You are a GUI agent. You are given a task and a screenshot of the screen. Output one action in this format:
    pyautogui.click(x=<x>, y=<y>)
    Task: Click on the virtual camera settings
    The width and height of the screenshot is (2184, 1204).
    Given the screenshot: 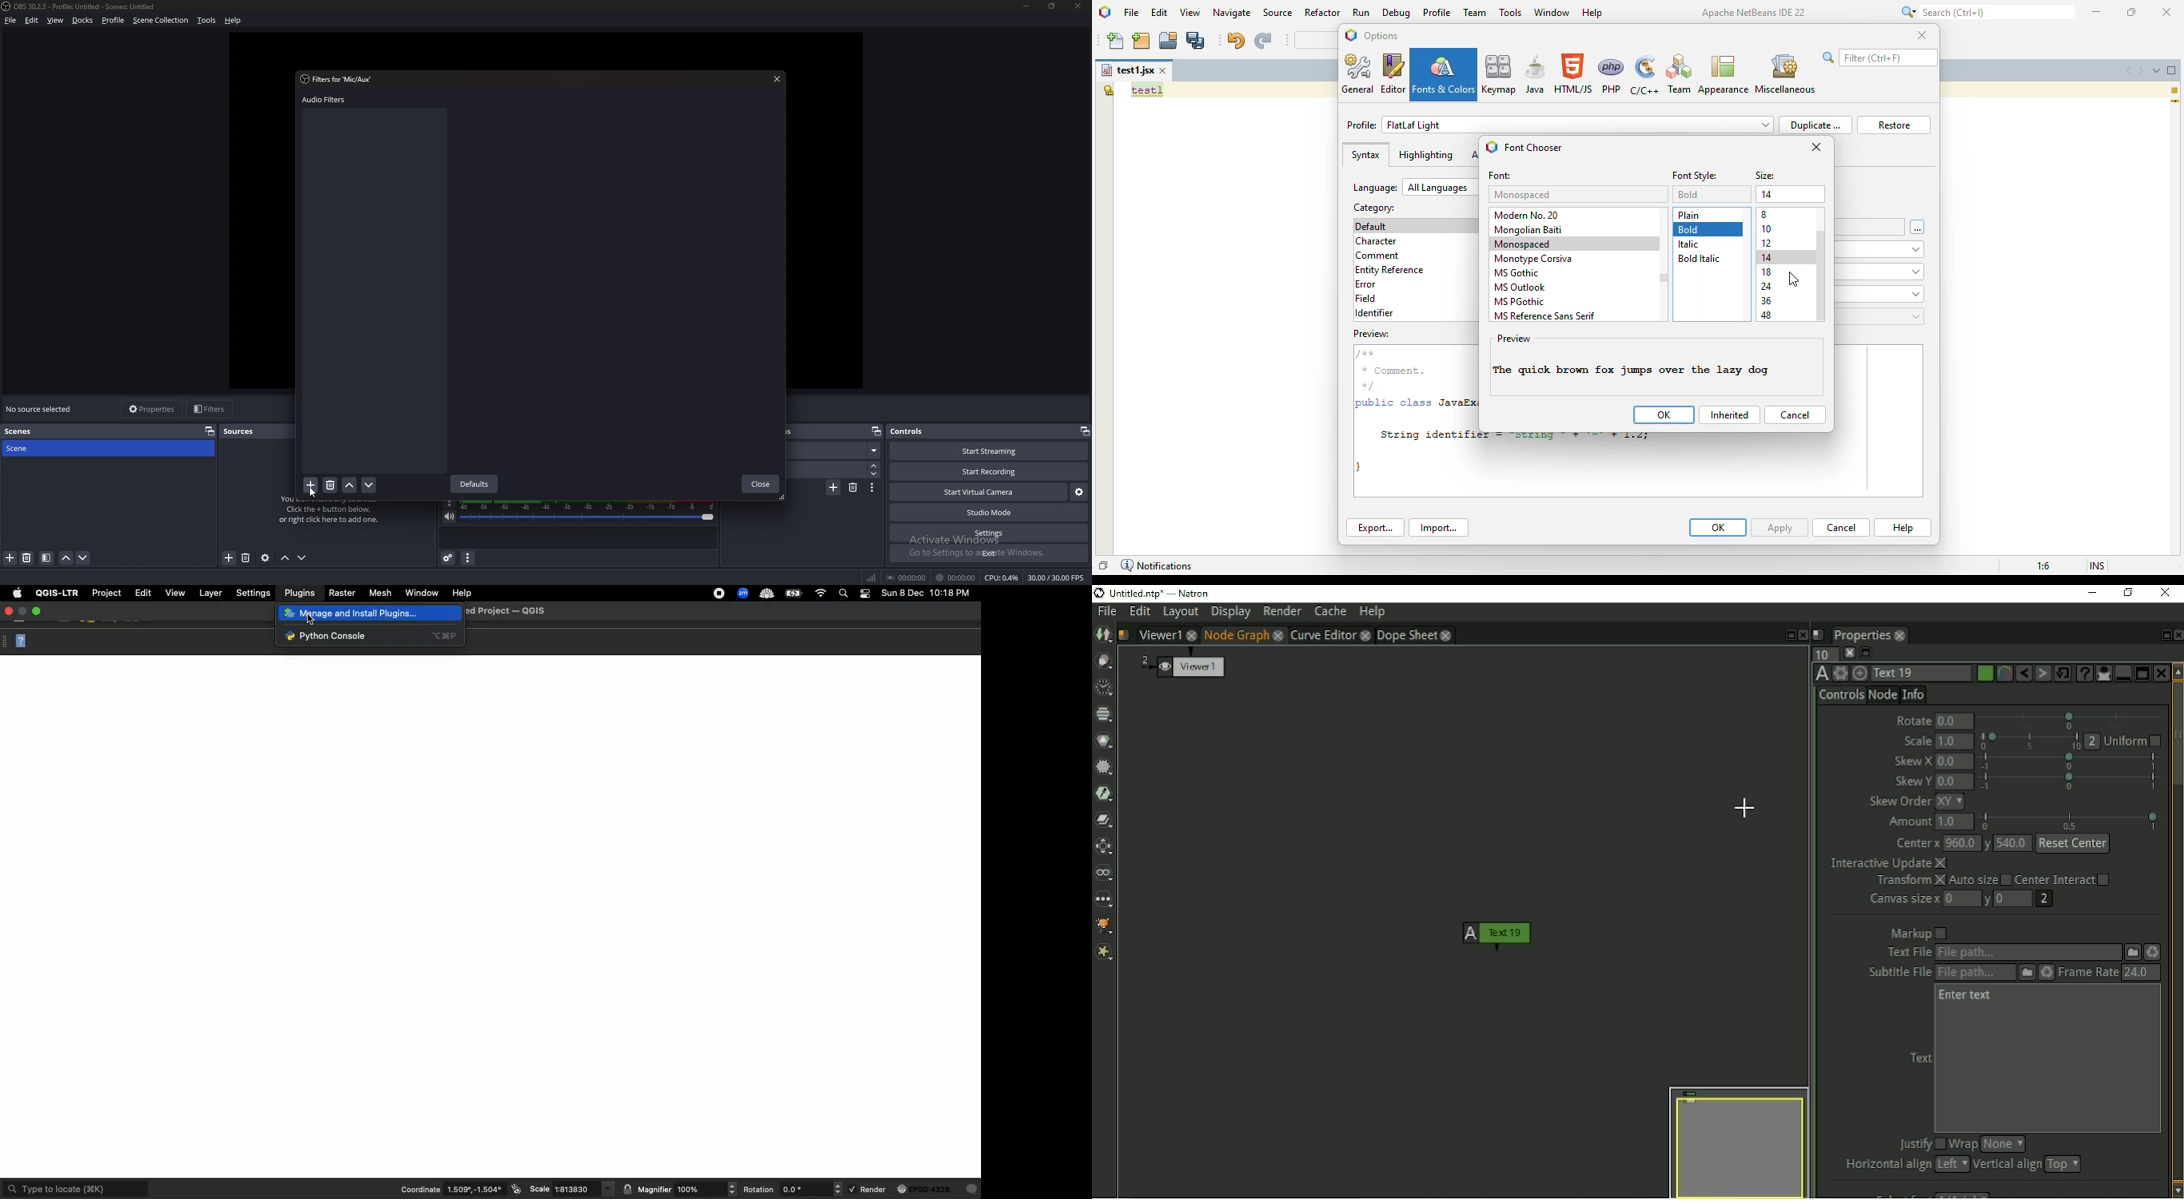 What is the action you would take?
    pyautogui.click(x=1078, y=493)
    